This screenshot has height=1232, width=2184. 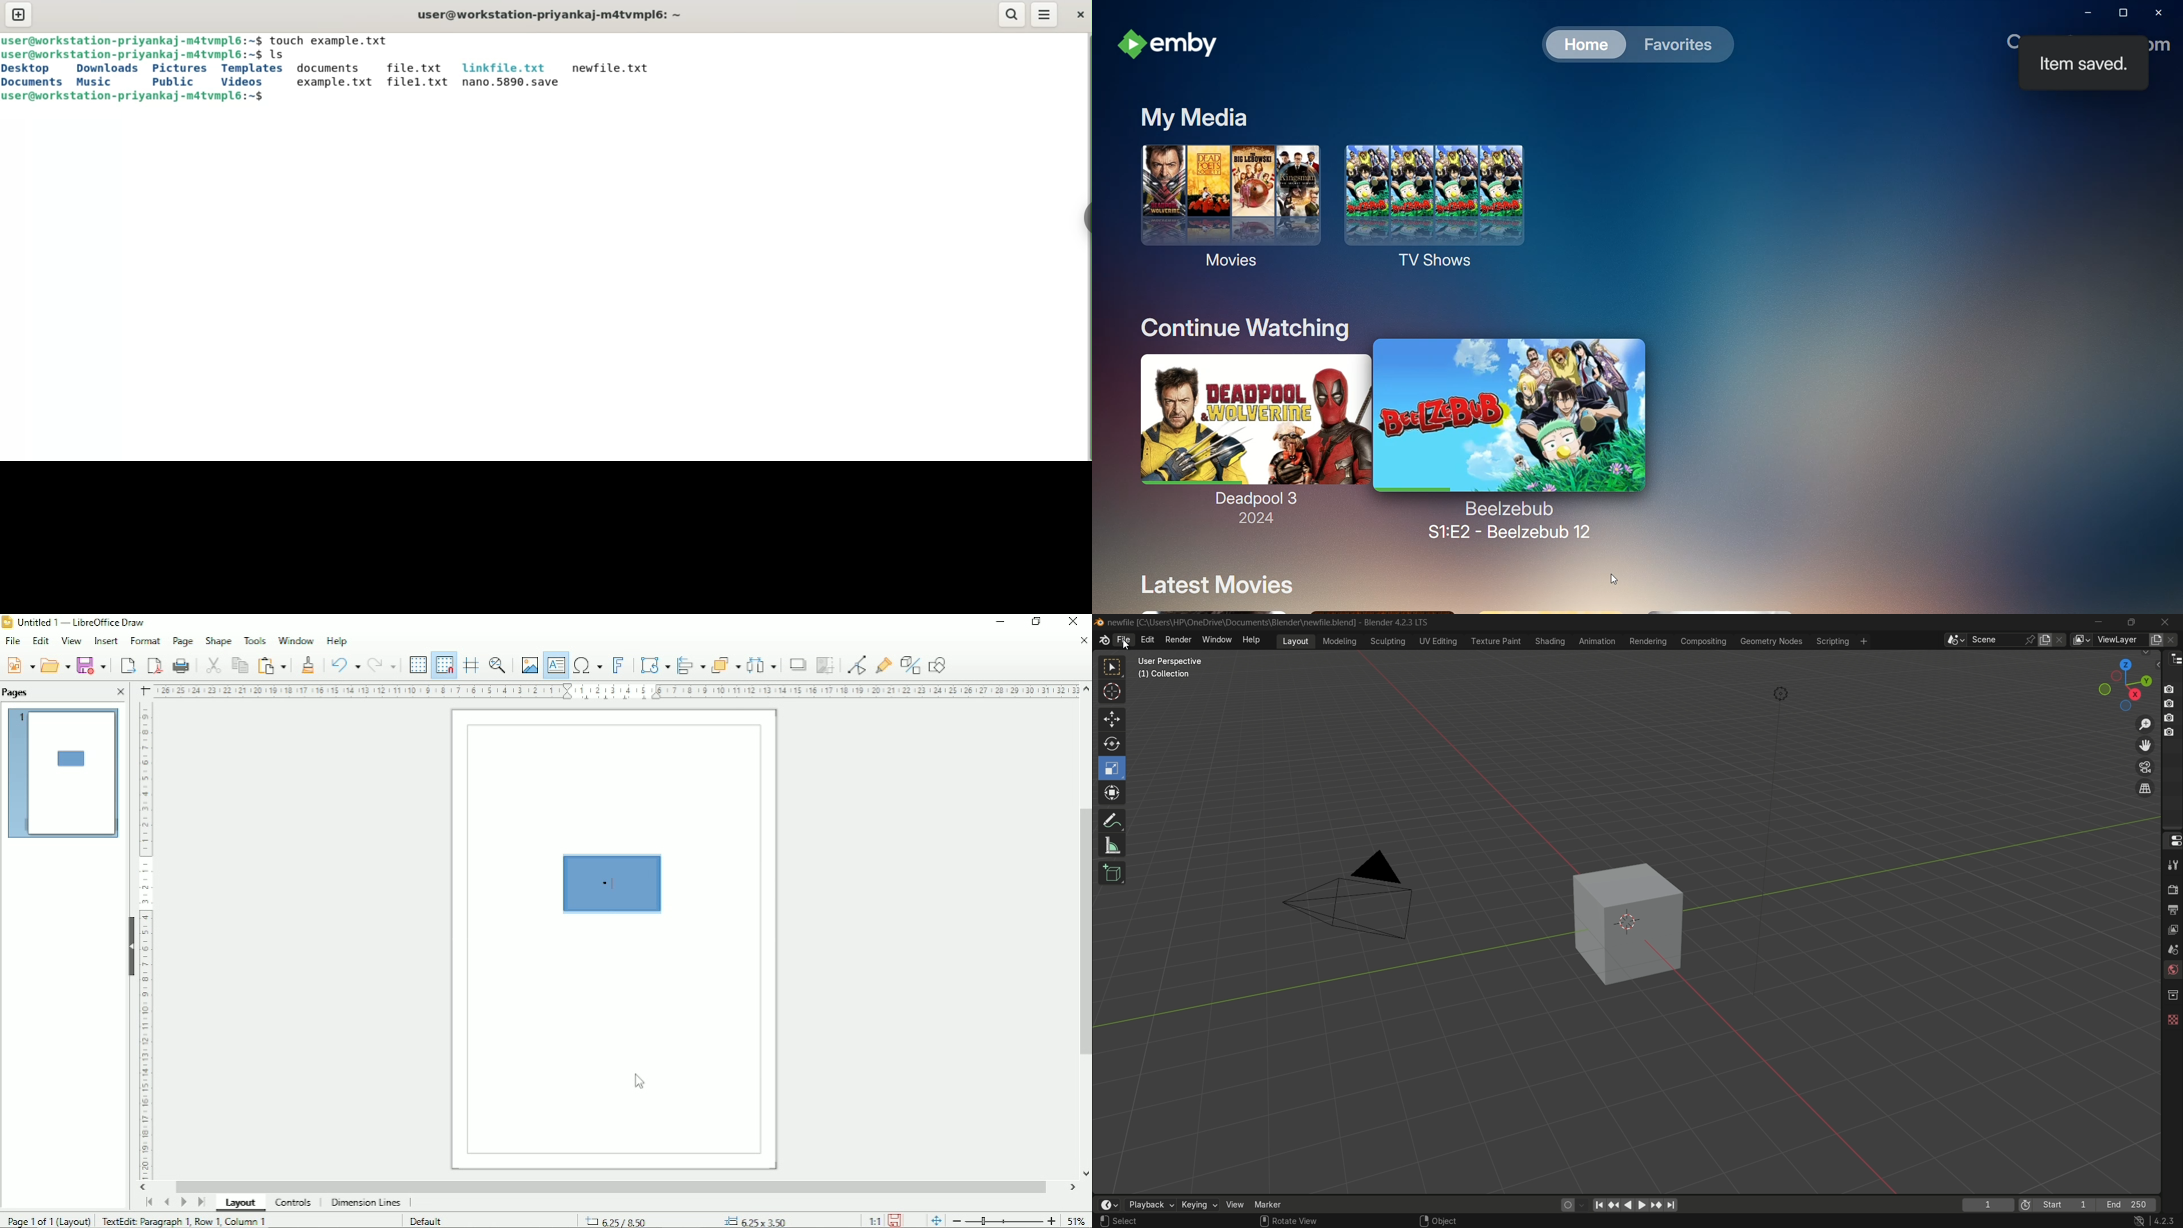 I want to click on command, so click(x=281, y=54).